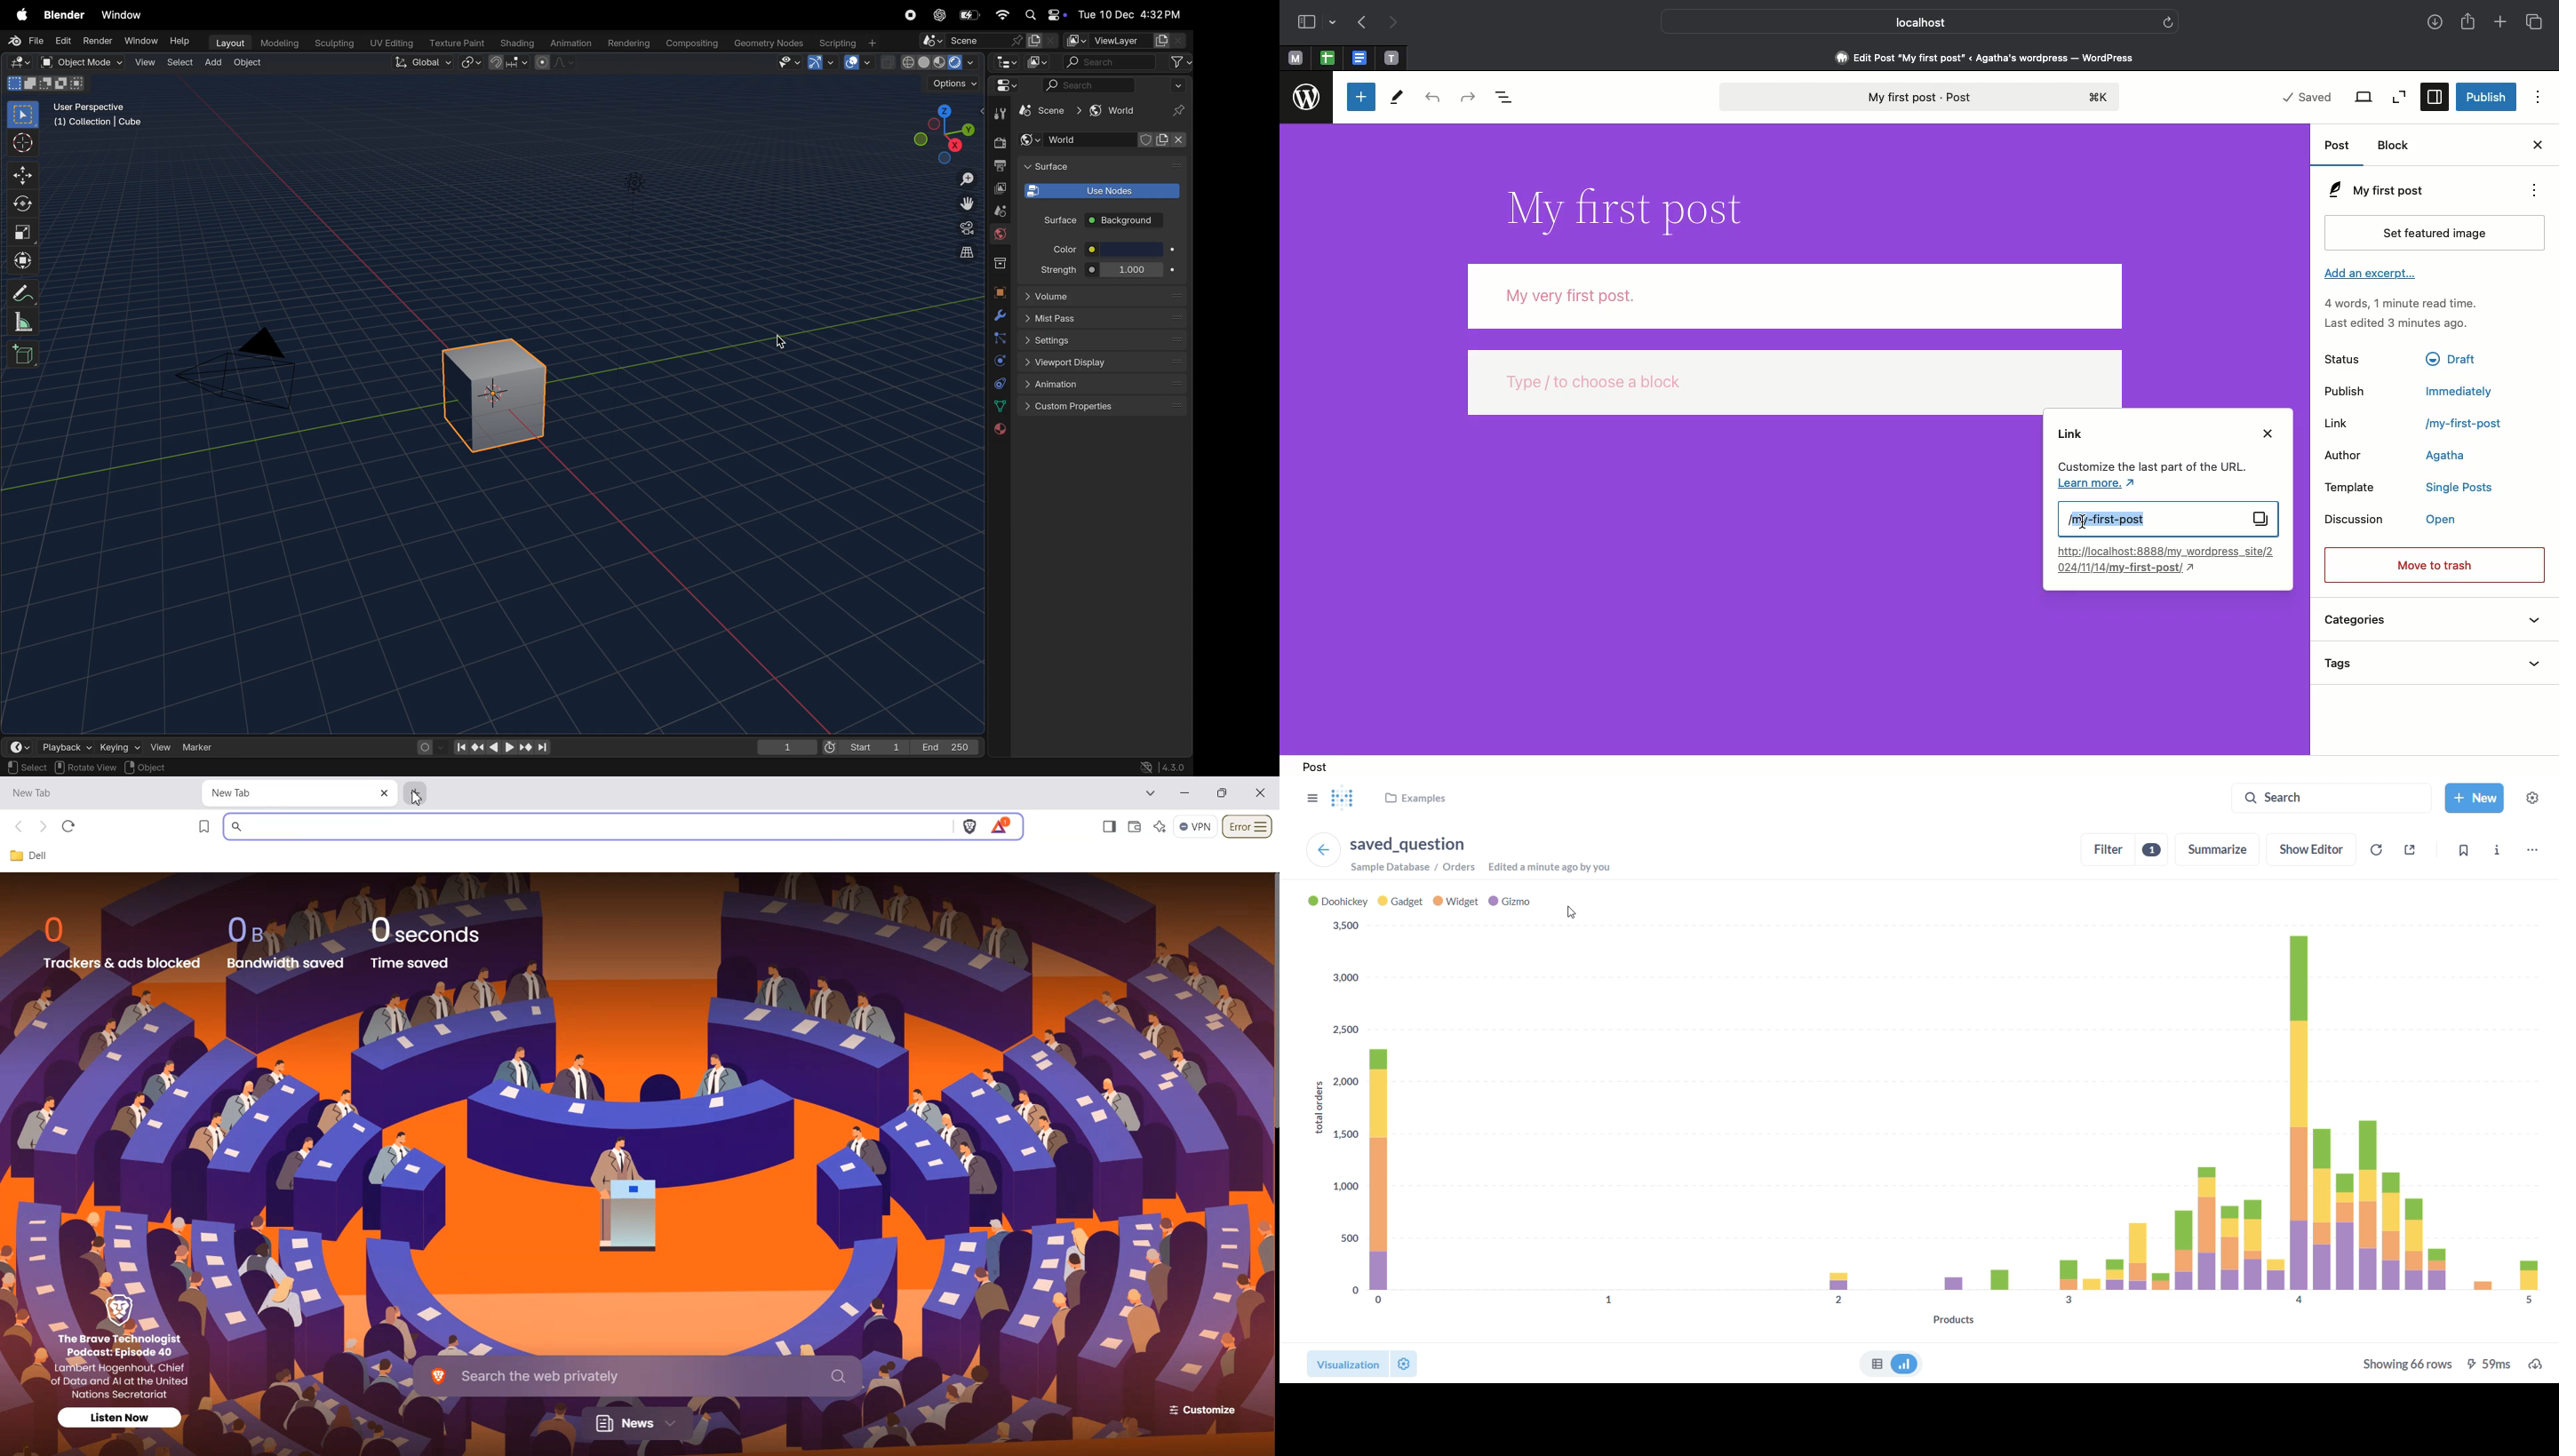 Image resolution: width=2576 pixels, height=1456 pixels. Describe the element at coordinates (2071, 433) in the screenshot. I see `Link` at that location.